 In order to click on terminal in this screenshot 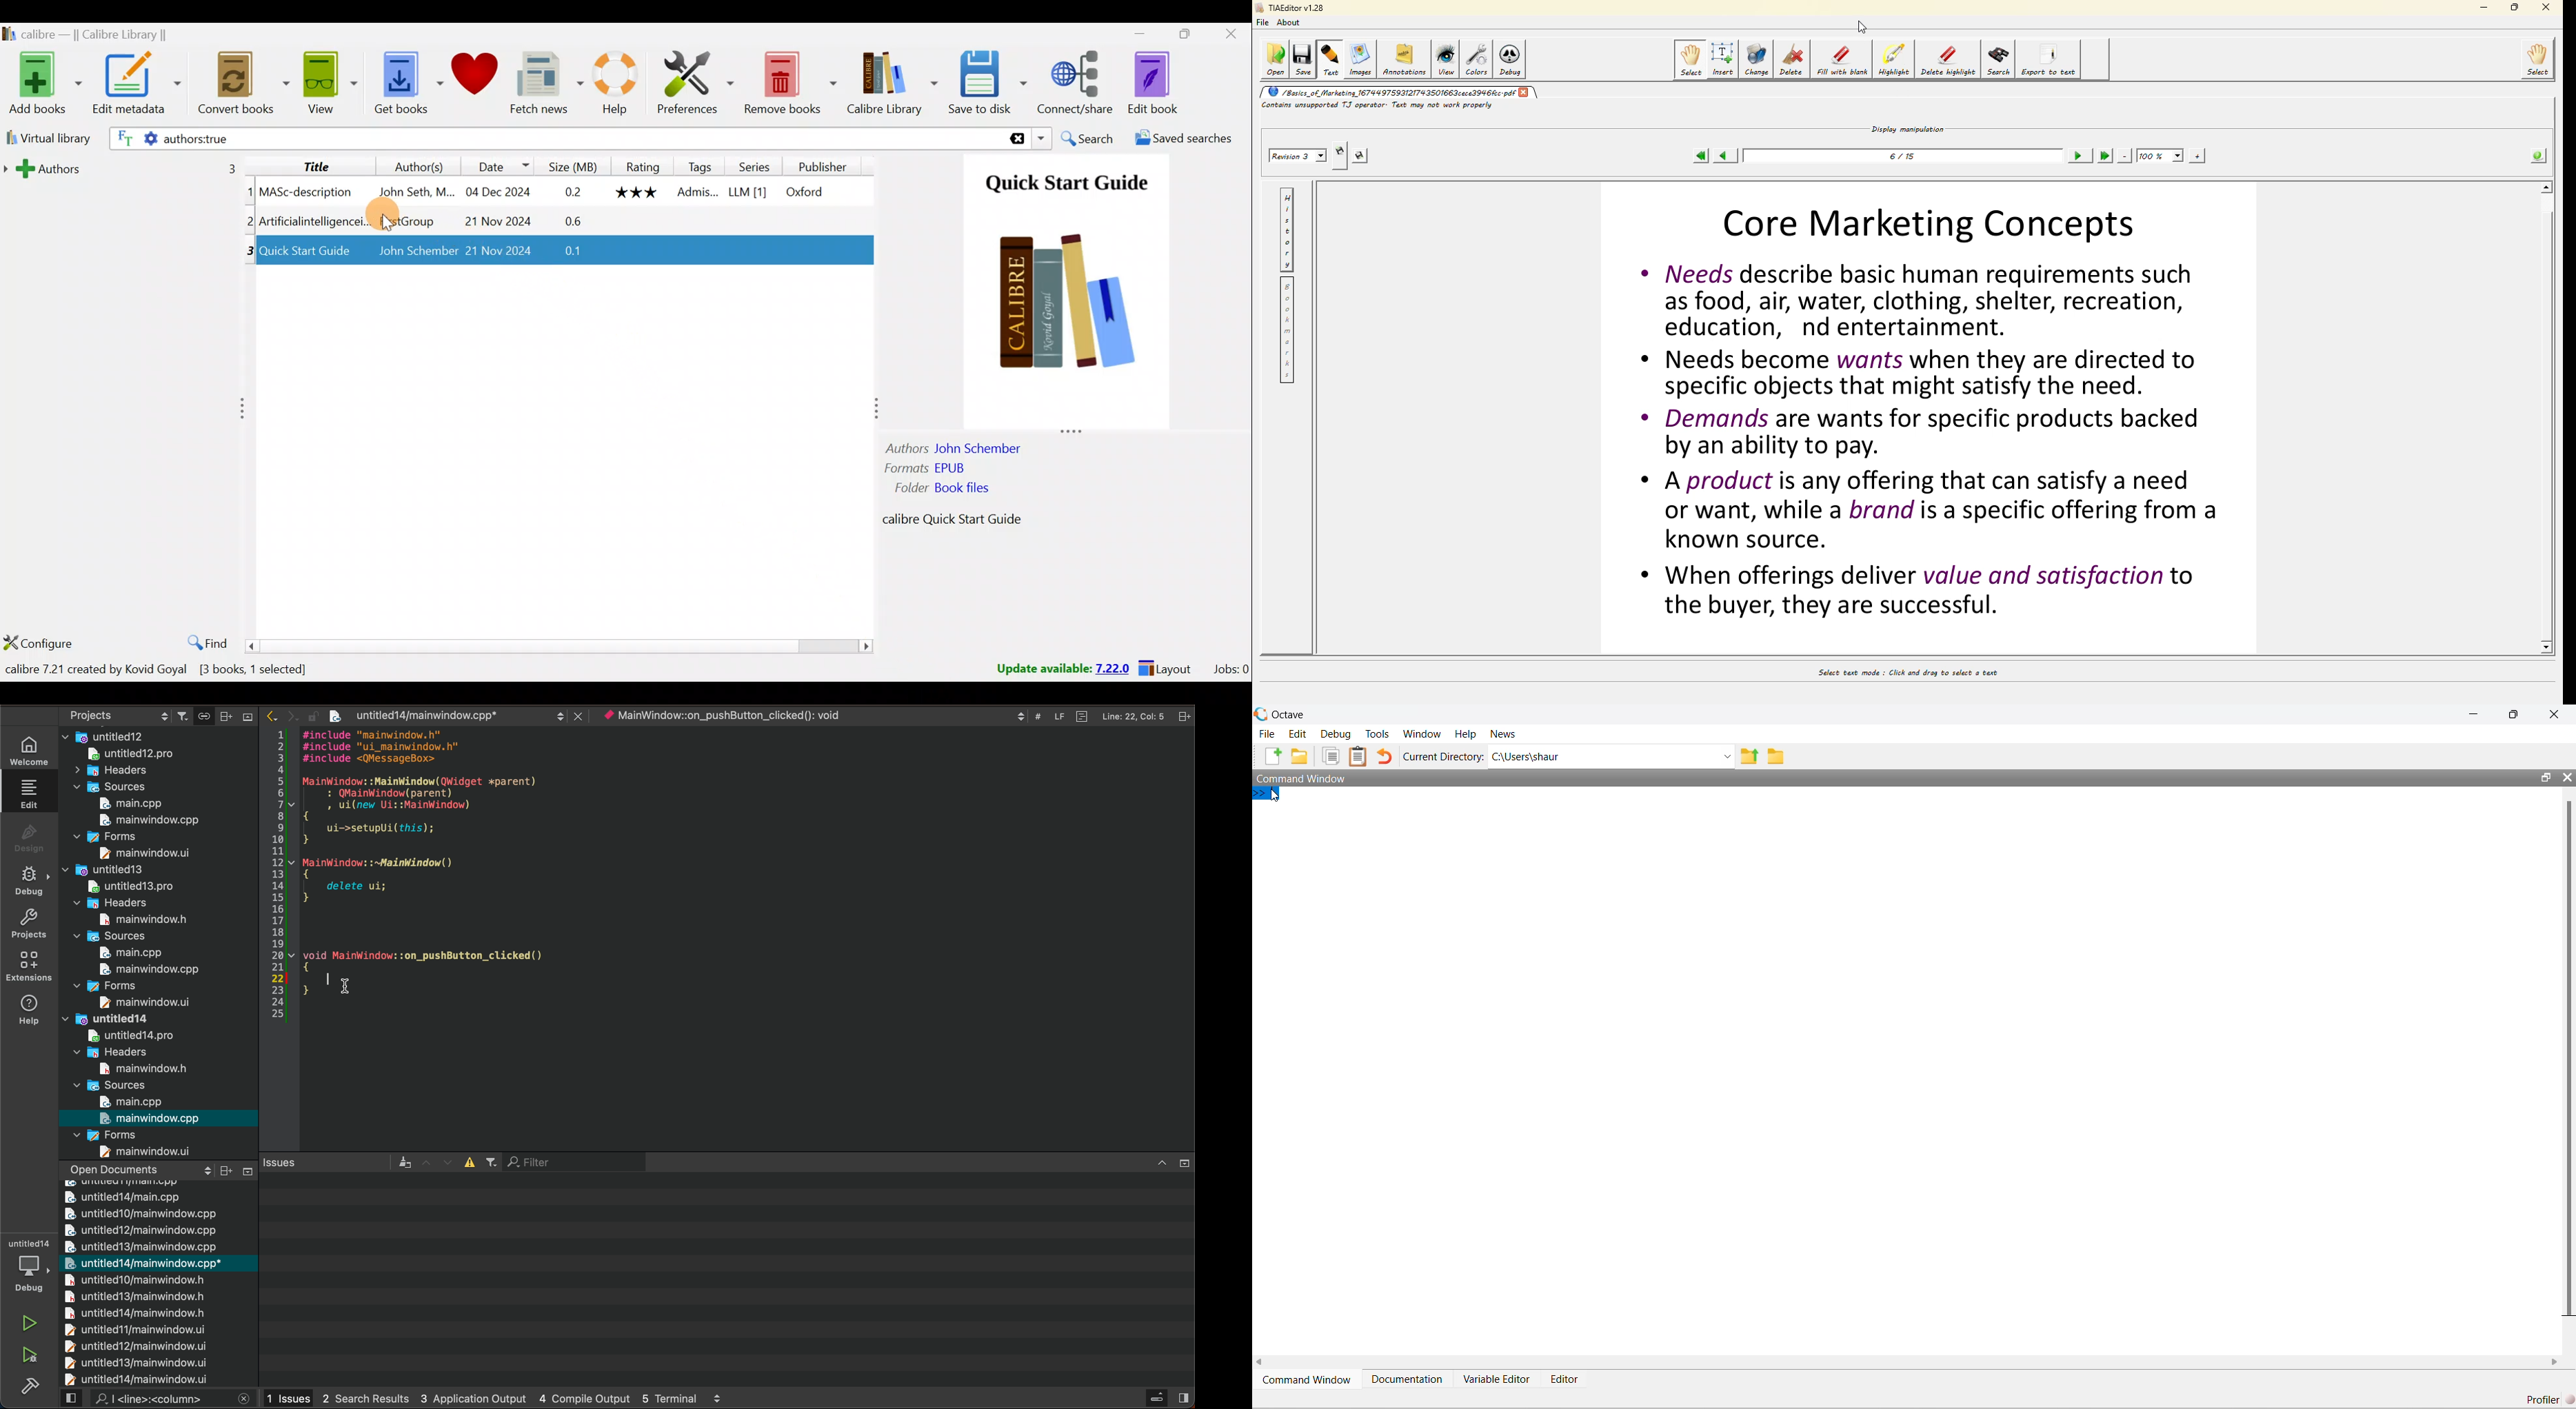, I will do `click(726, 1278)`.